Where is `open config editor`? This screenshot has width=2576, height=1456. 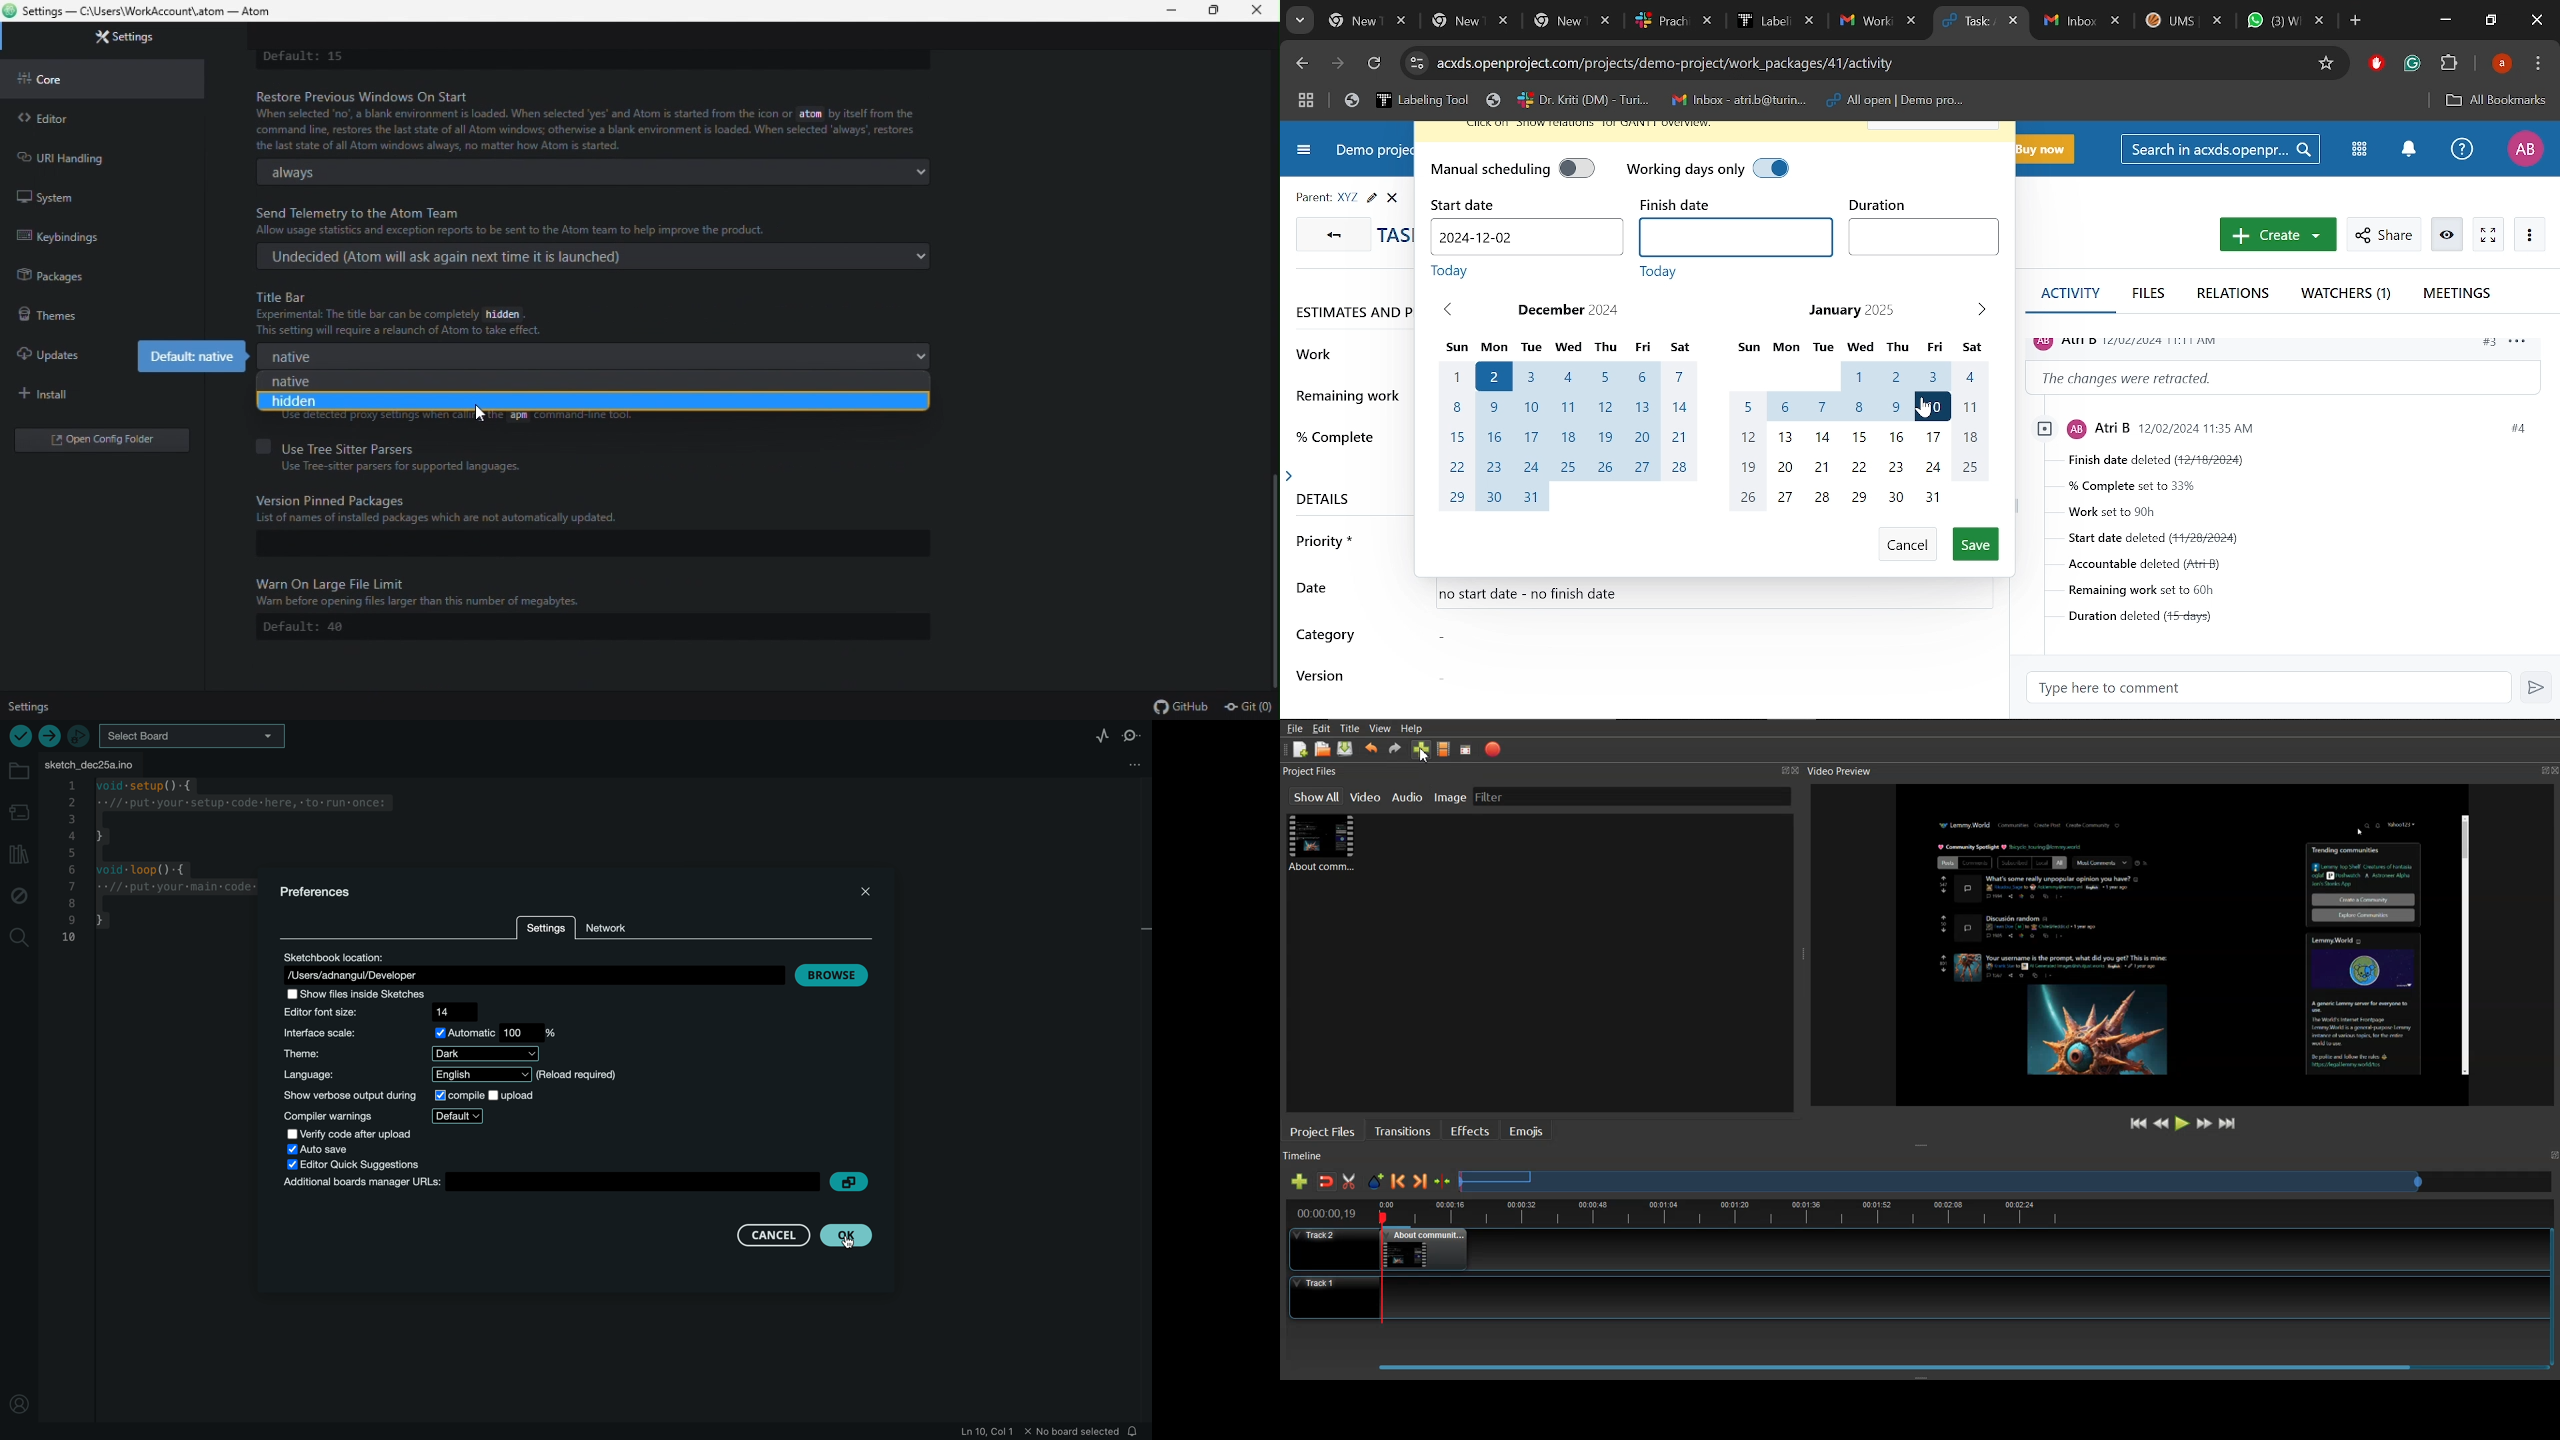
open config editor is located at coordinates (101, 442).